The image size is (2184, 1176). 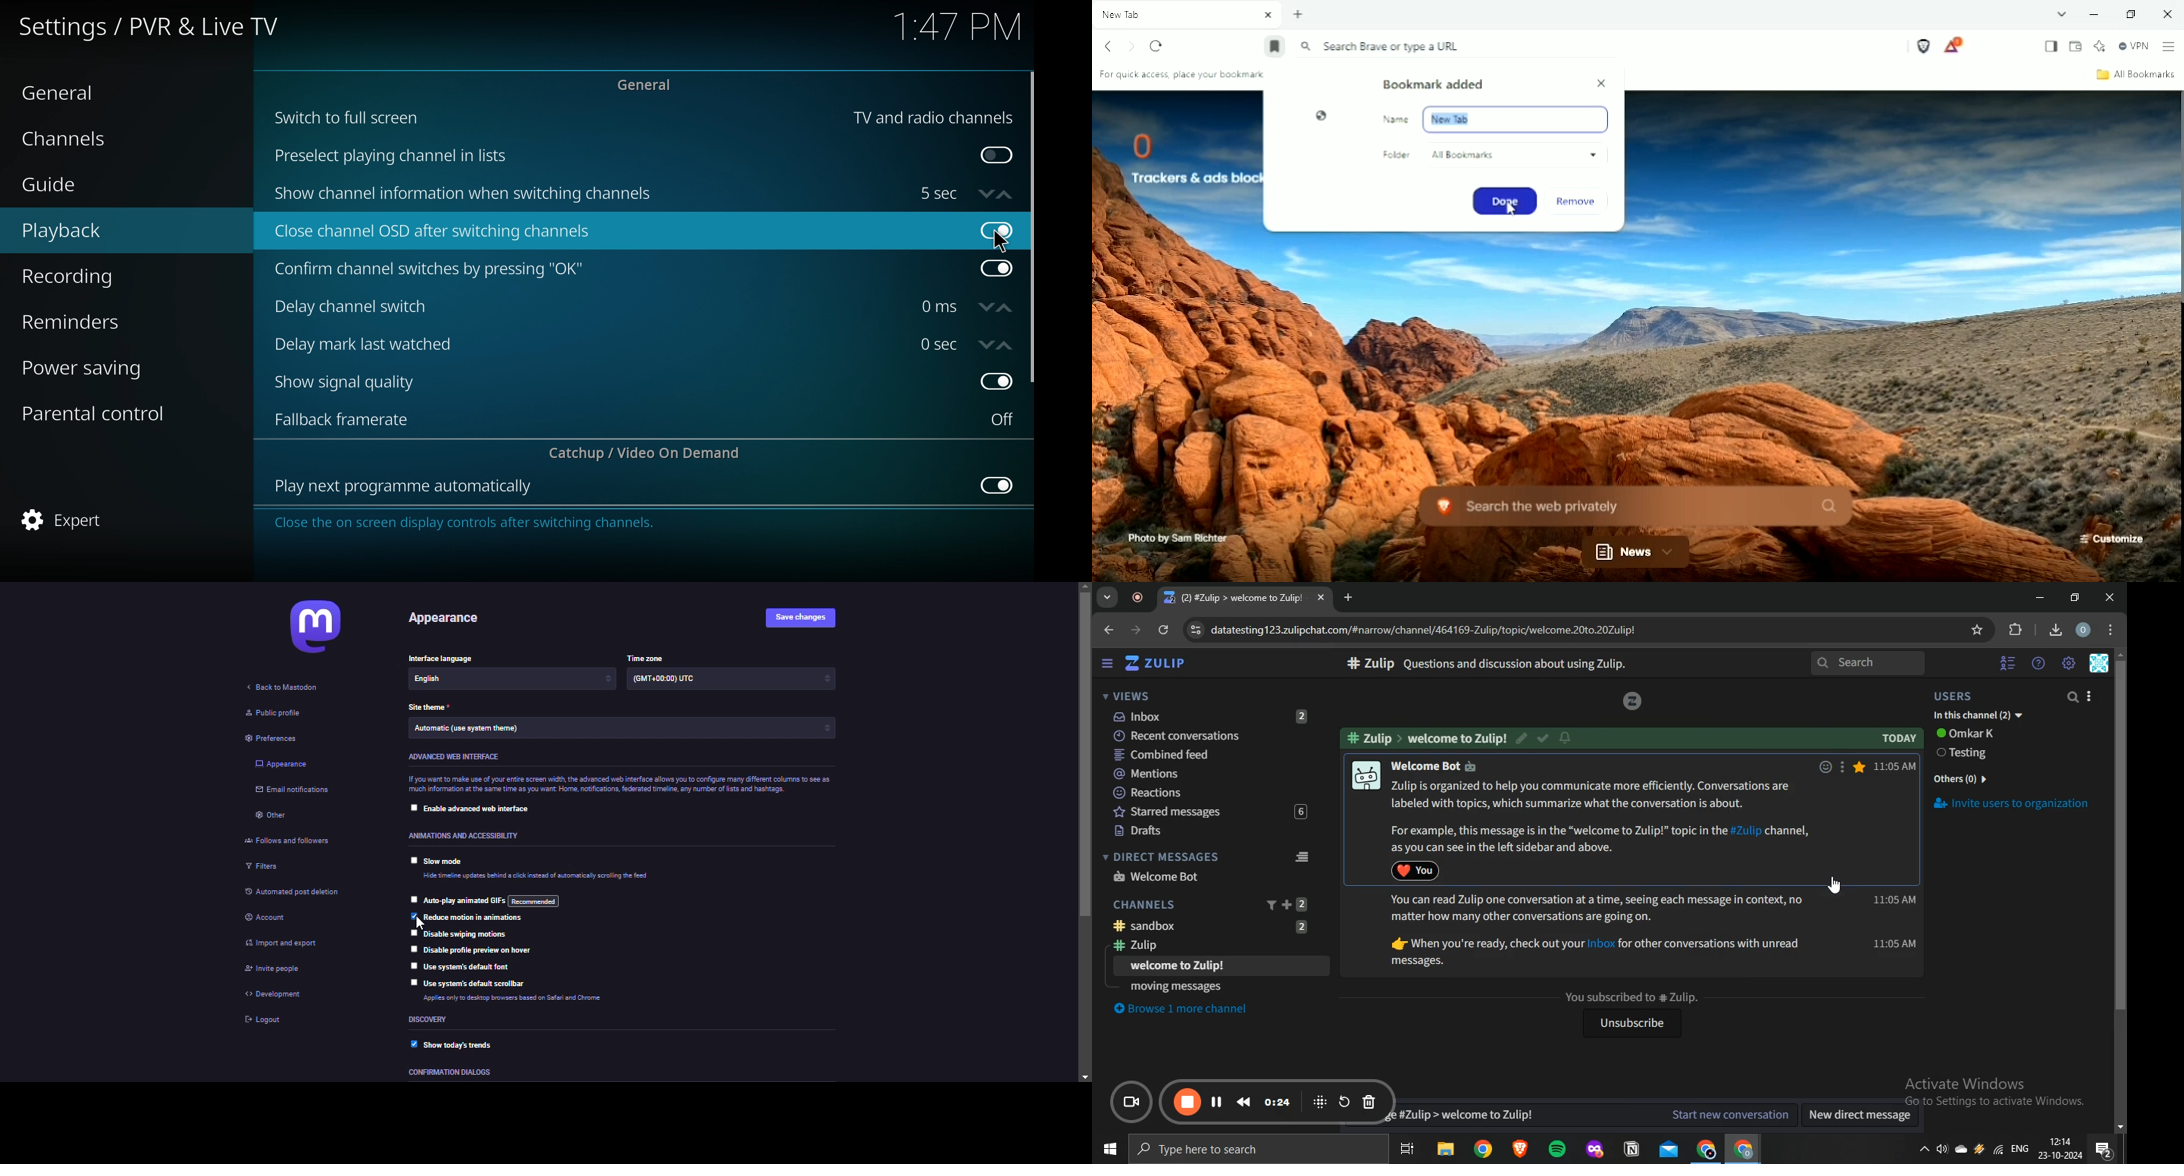 I want to click on back to mastodon, so click(x=284, y=688).